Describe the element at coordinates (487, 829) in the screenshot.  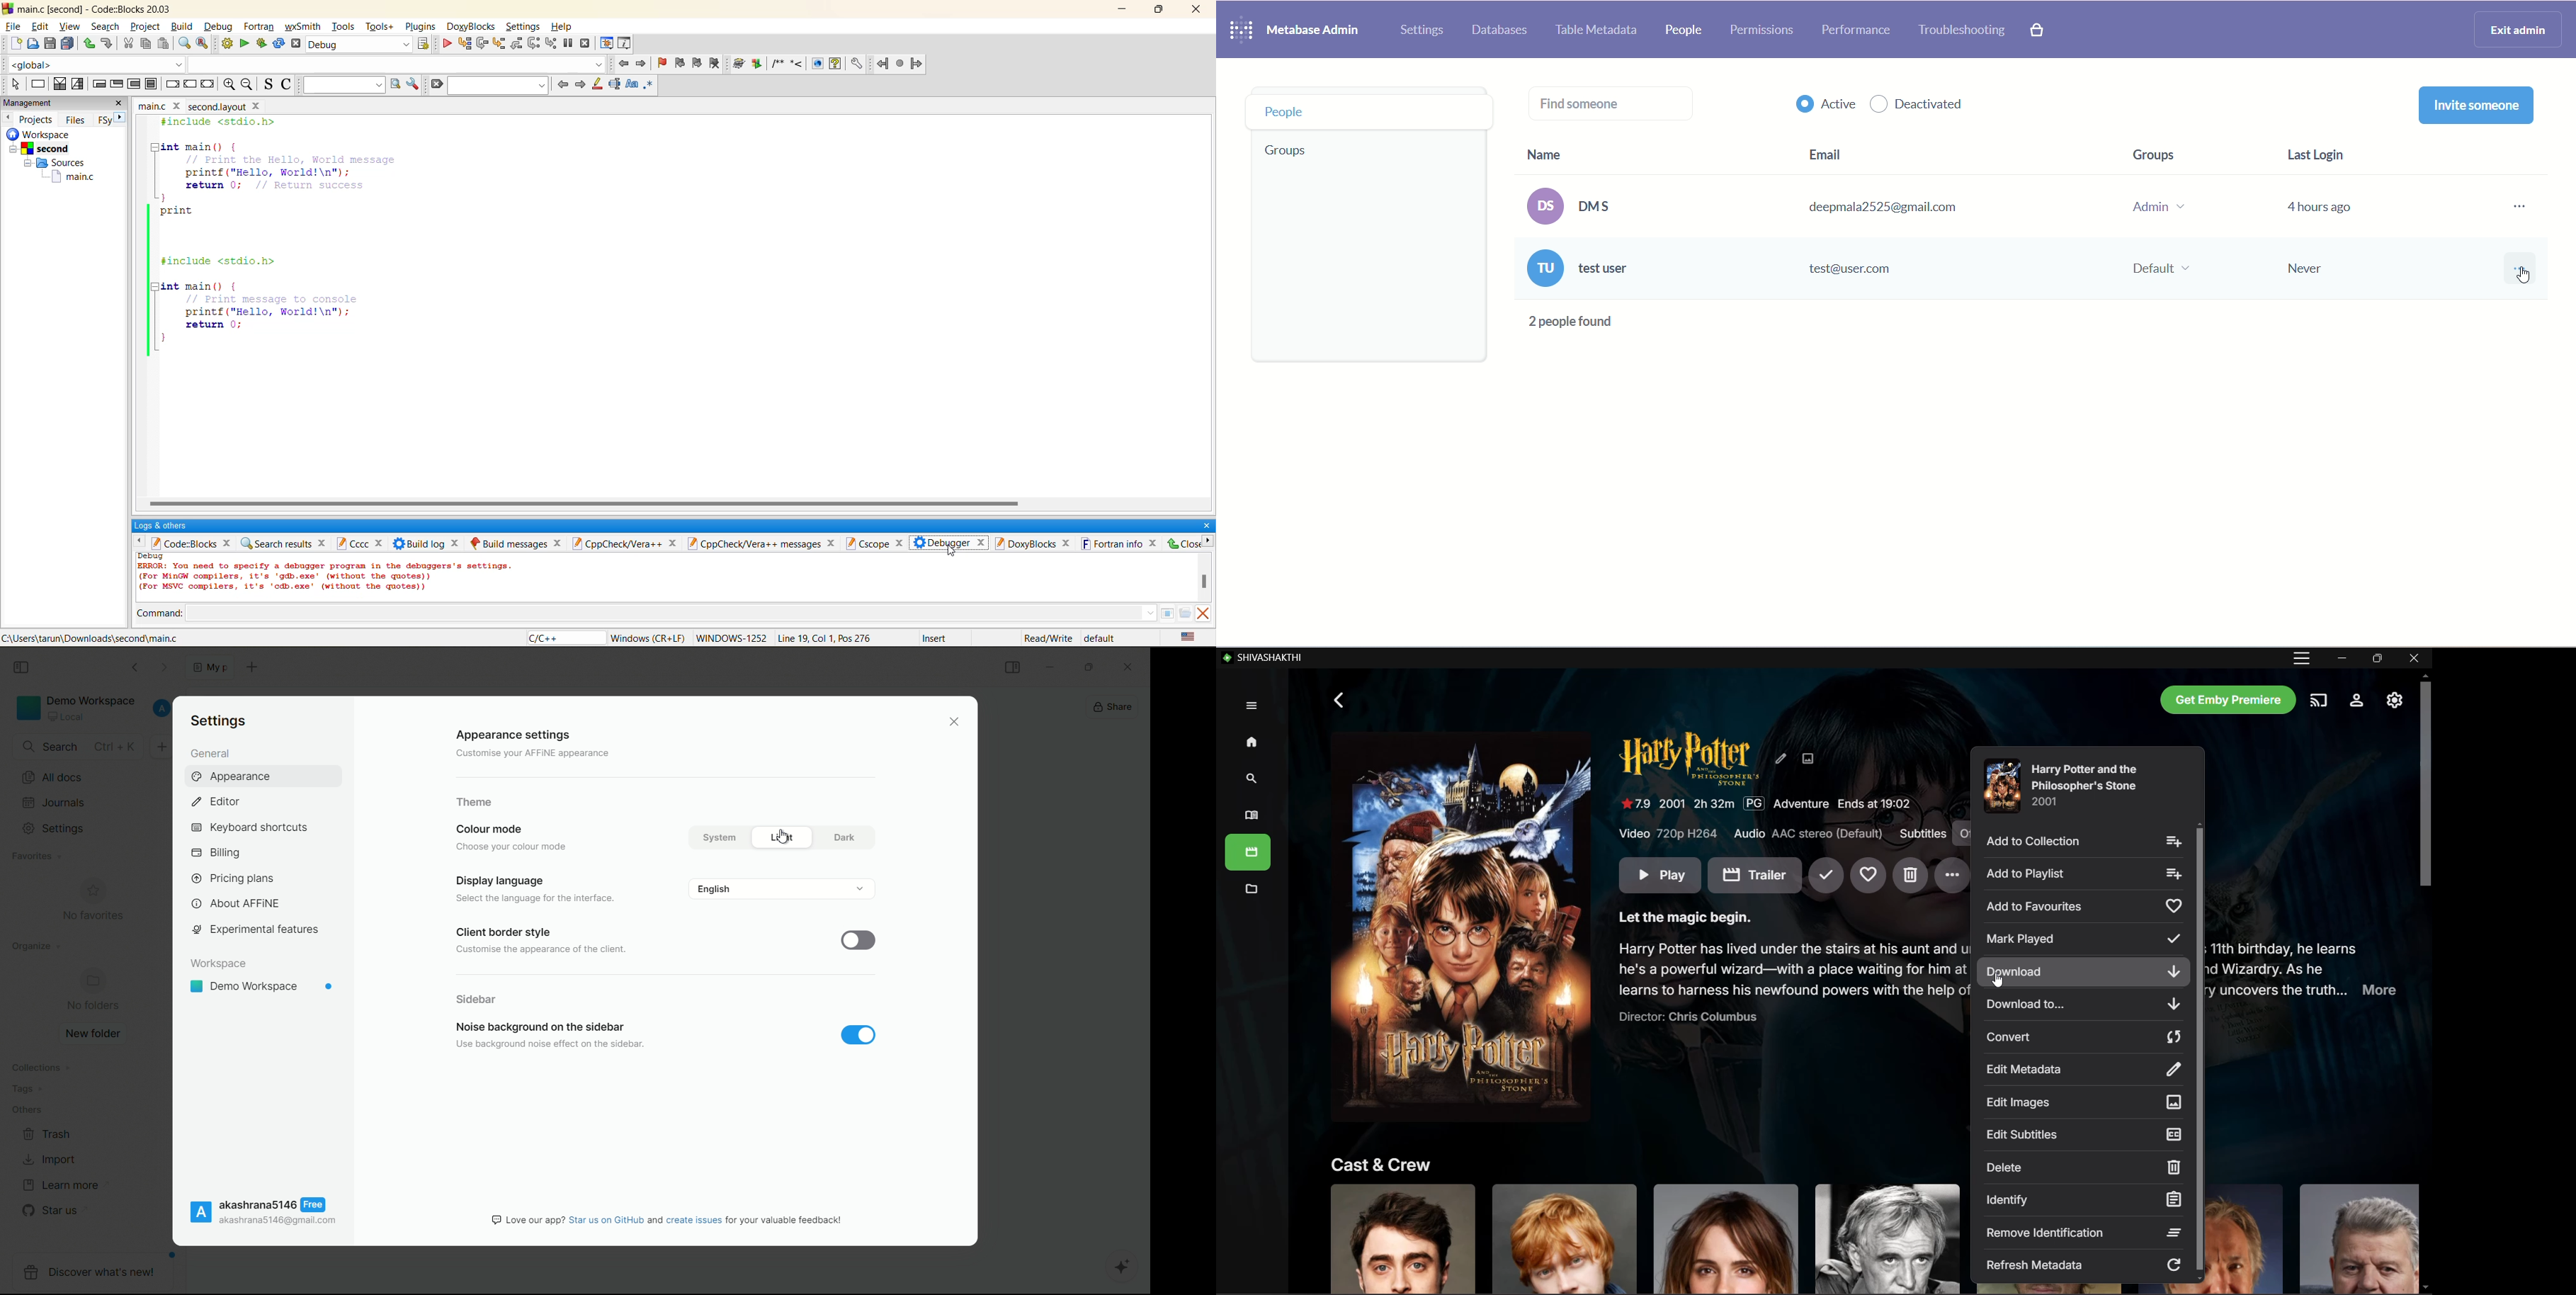
I see `colour mode` at that location.